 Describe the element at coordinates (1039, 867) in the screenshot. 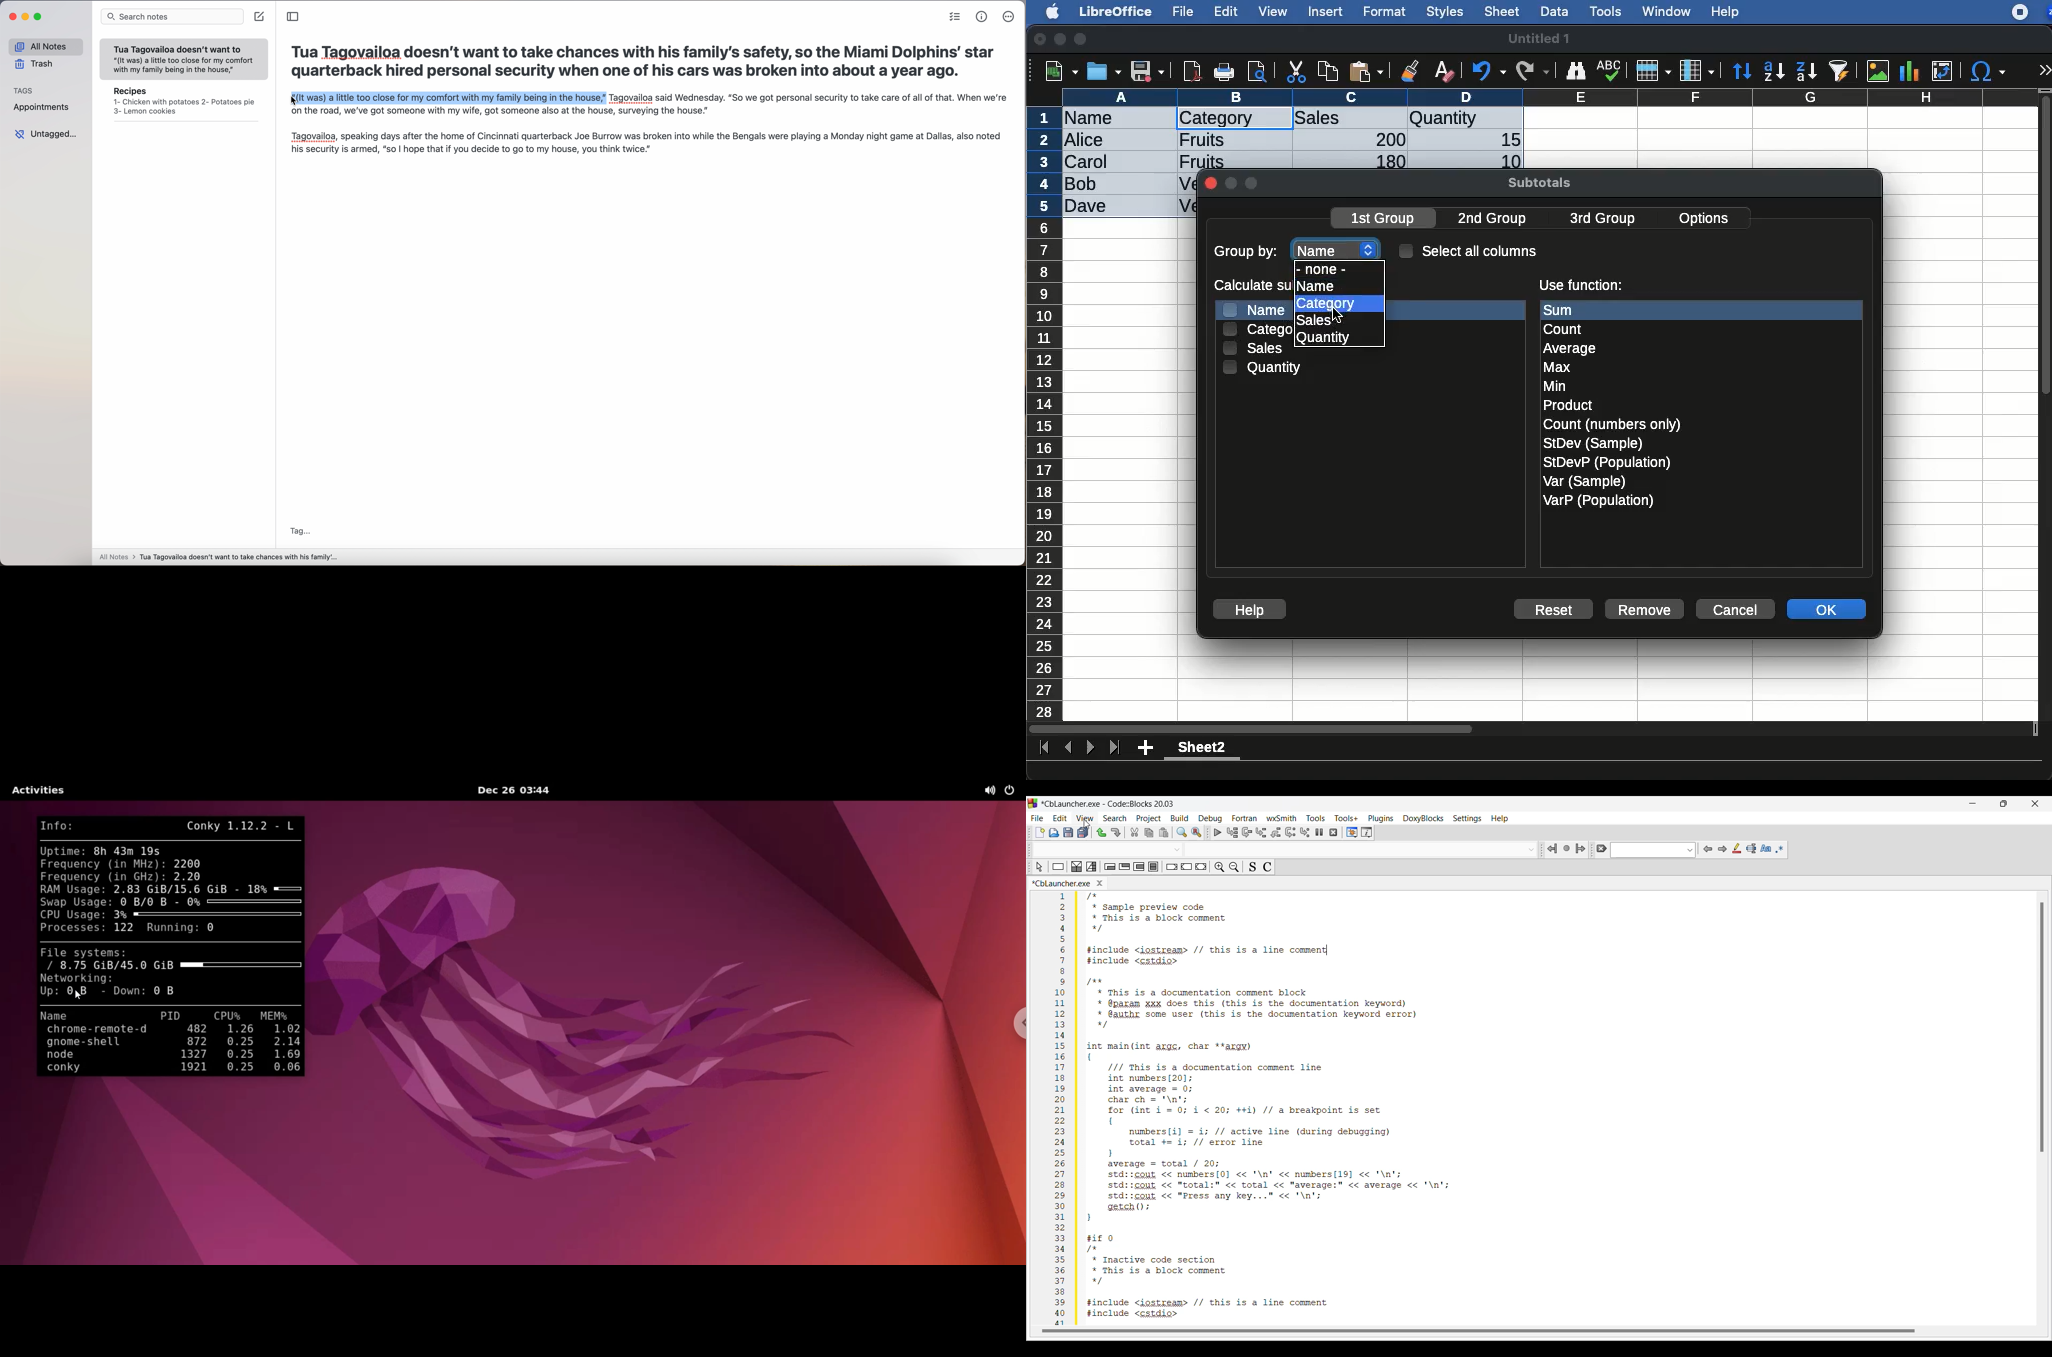

I see `Select` at that location.